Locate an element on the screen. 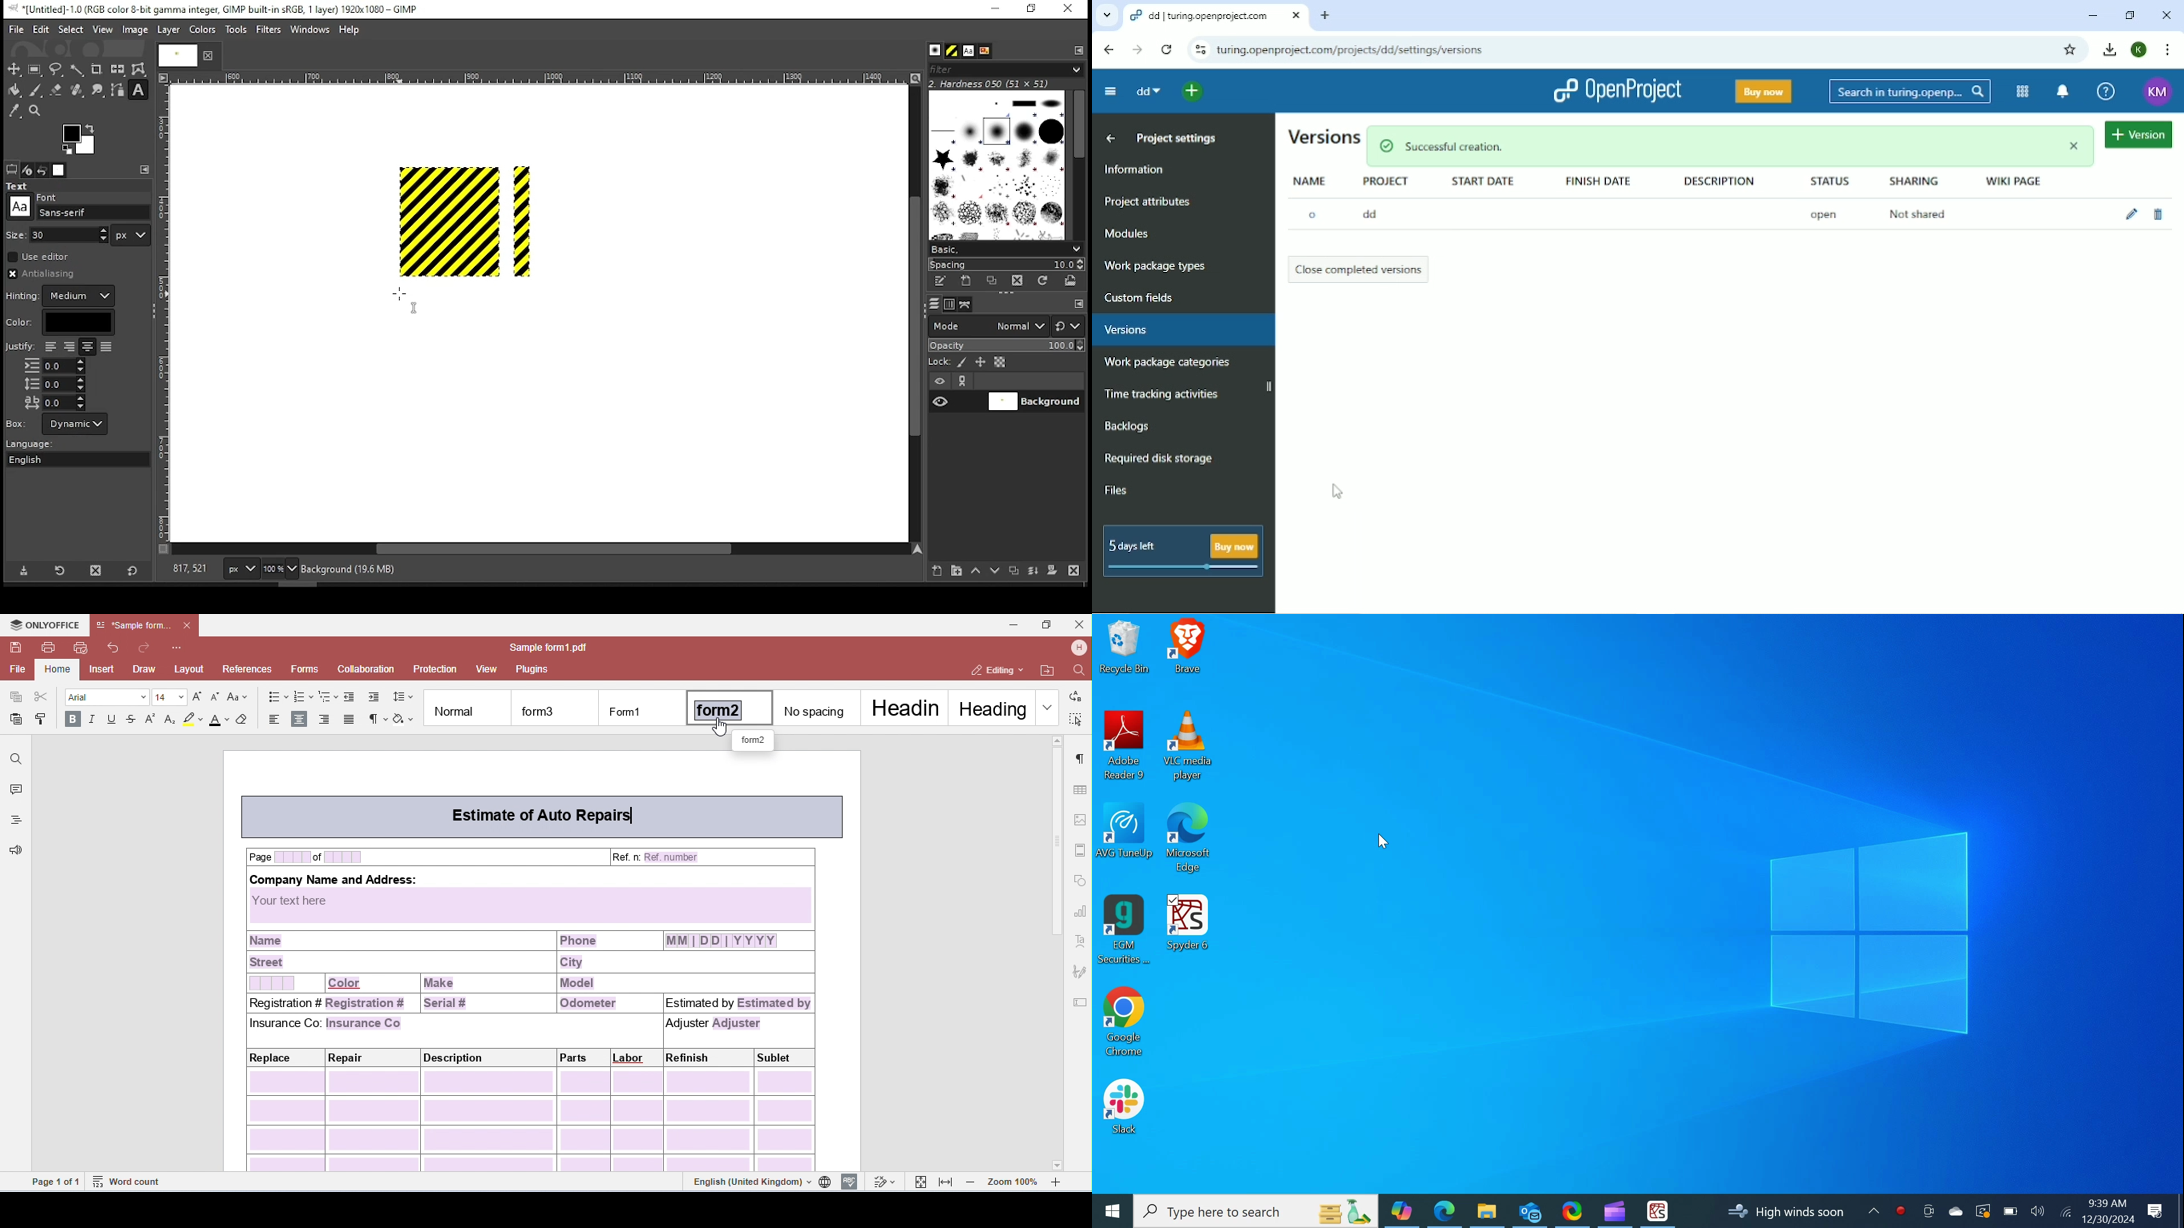 Image resolution: width=2184 pixels, height=1232 pixels. restore tool preset is located at coordinates (61, 569).